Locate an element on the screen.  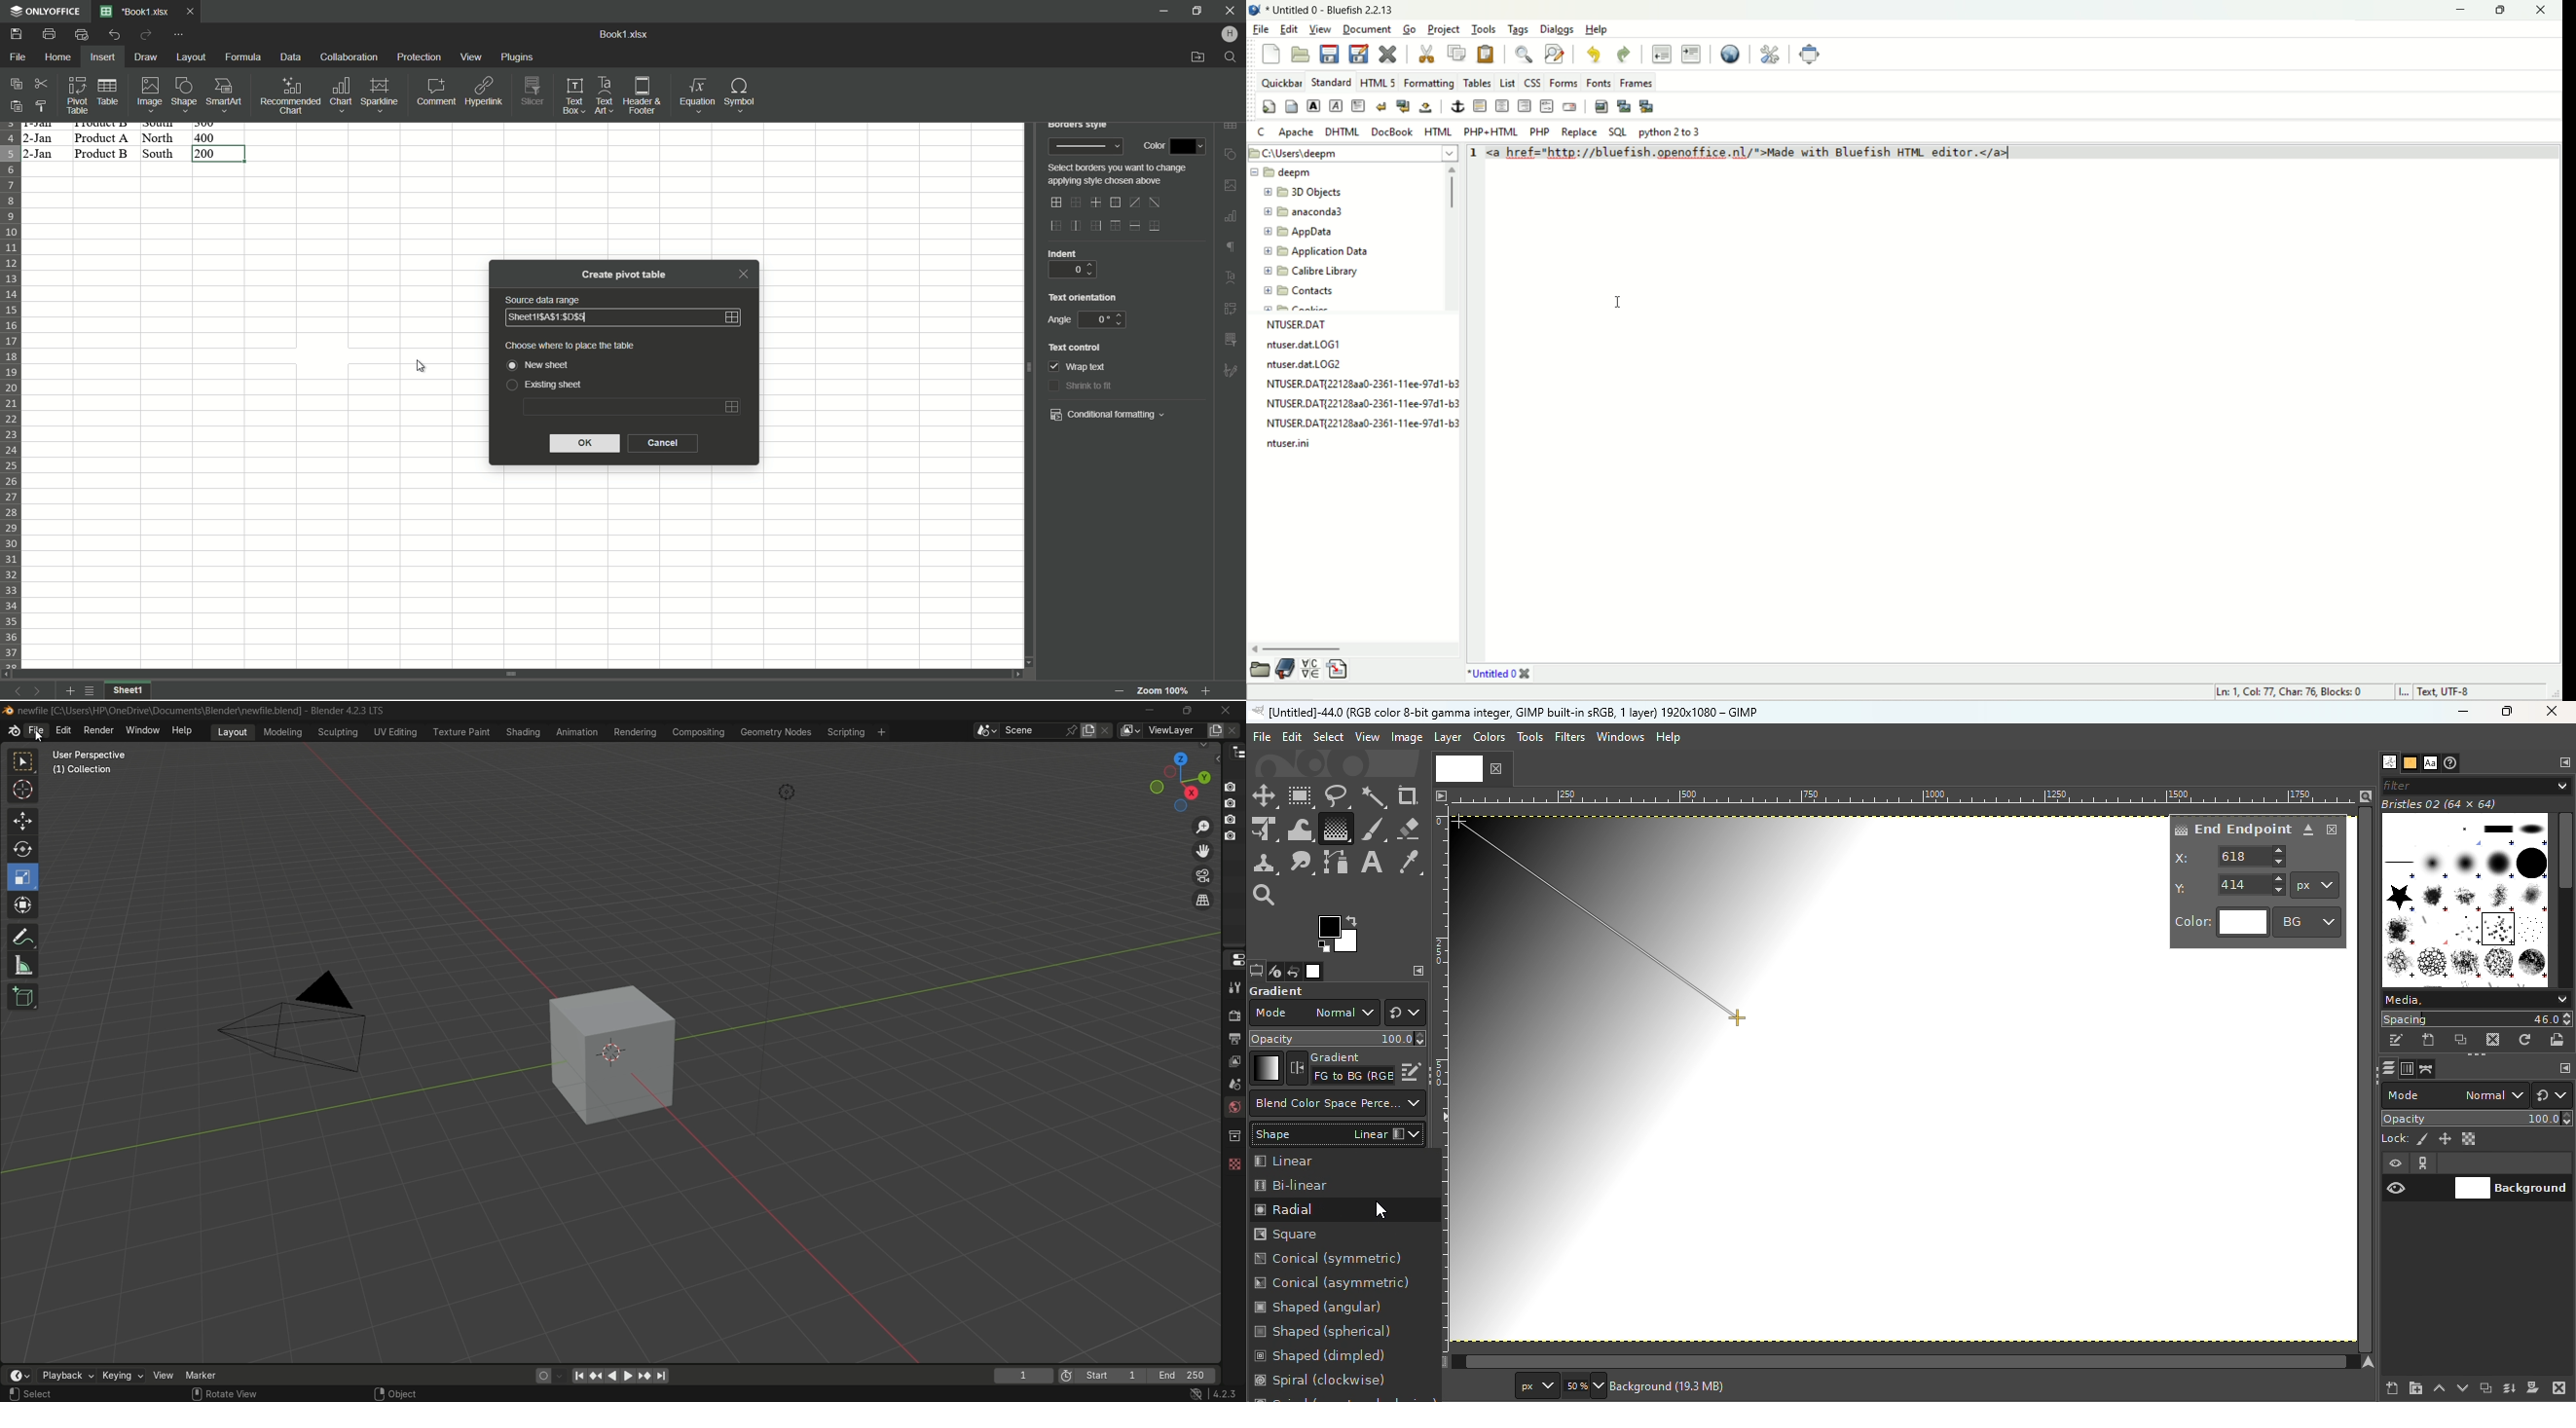
forms is located at coordinates (1565, 82).